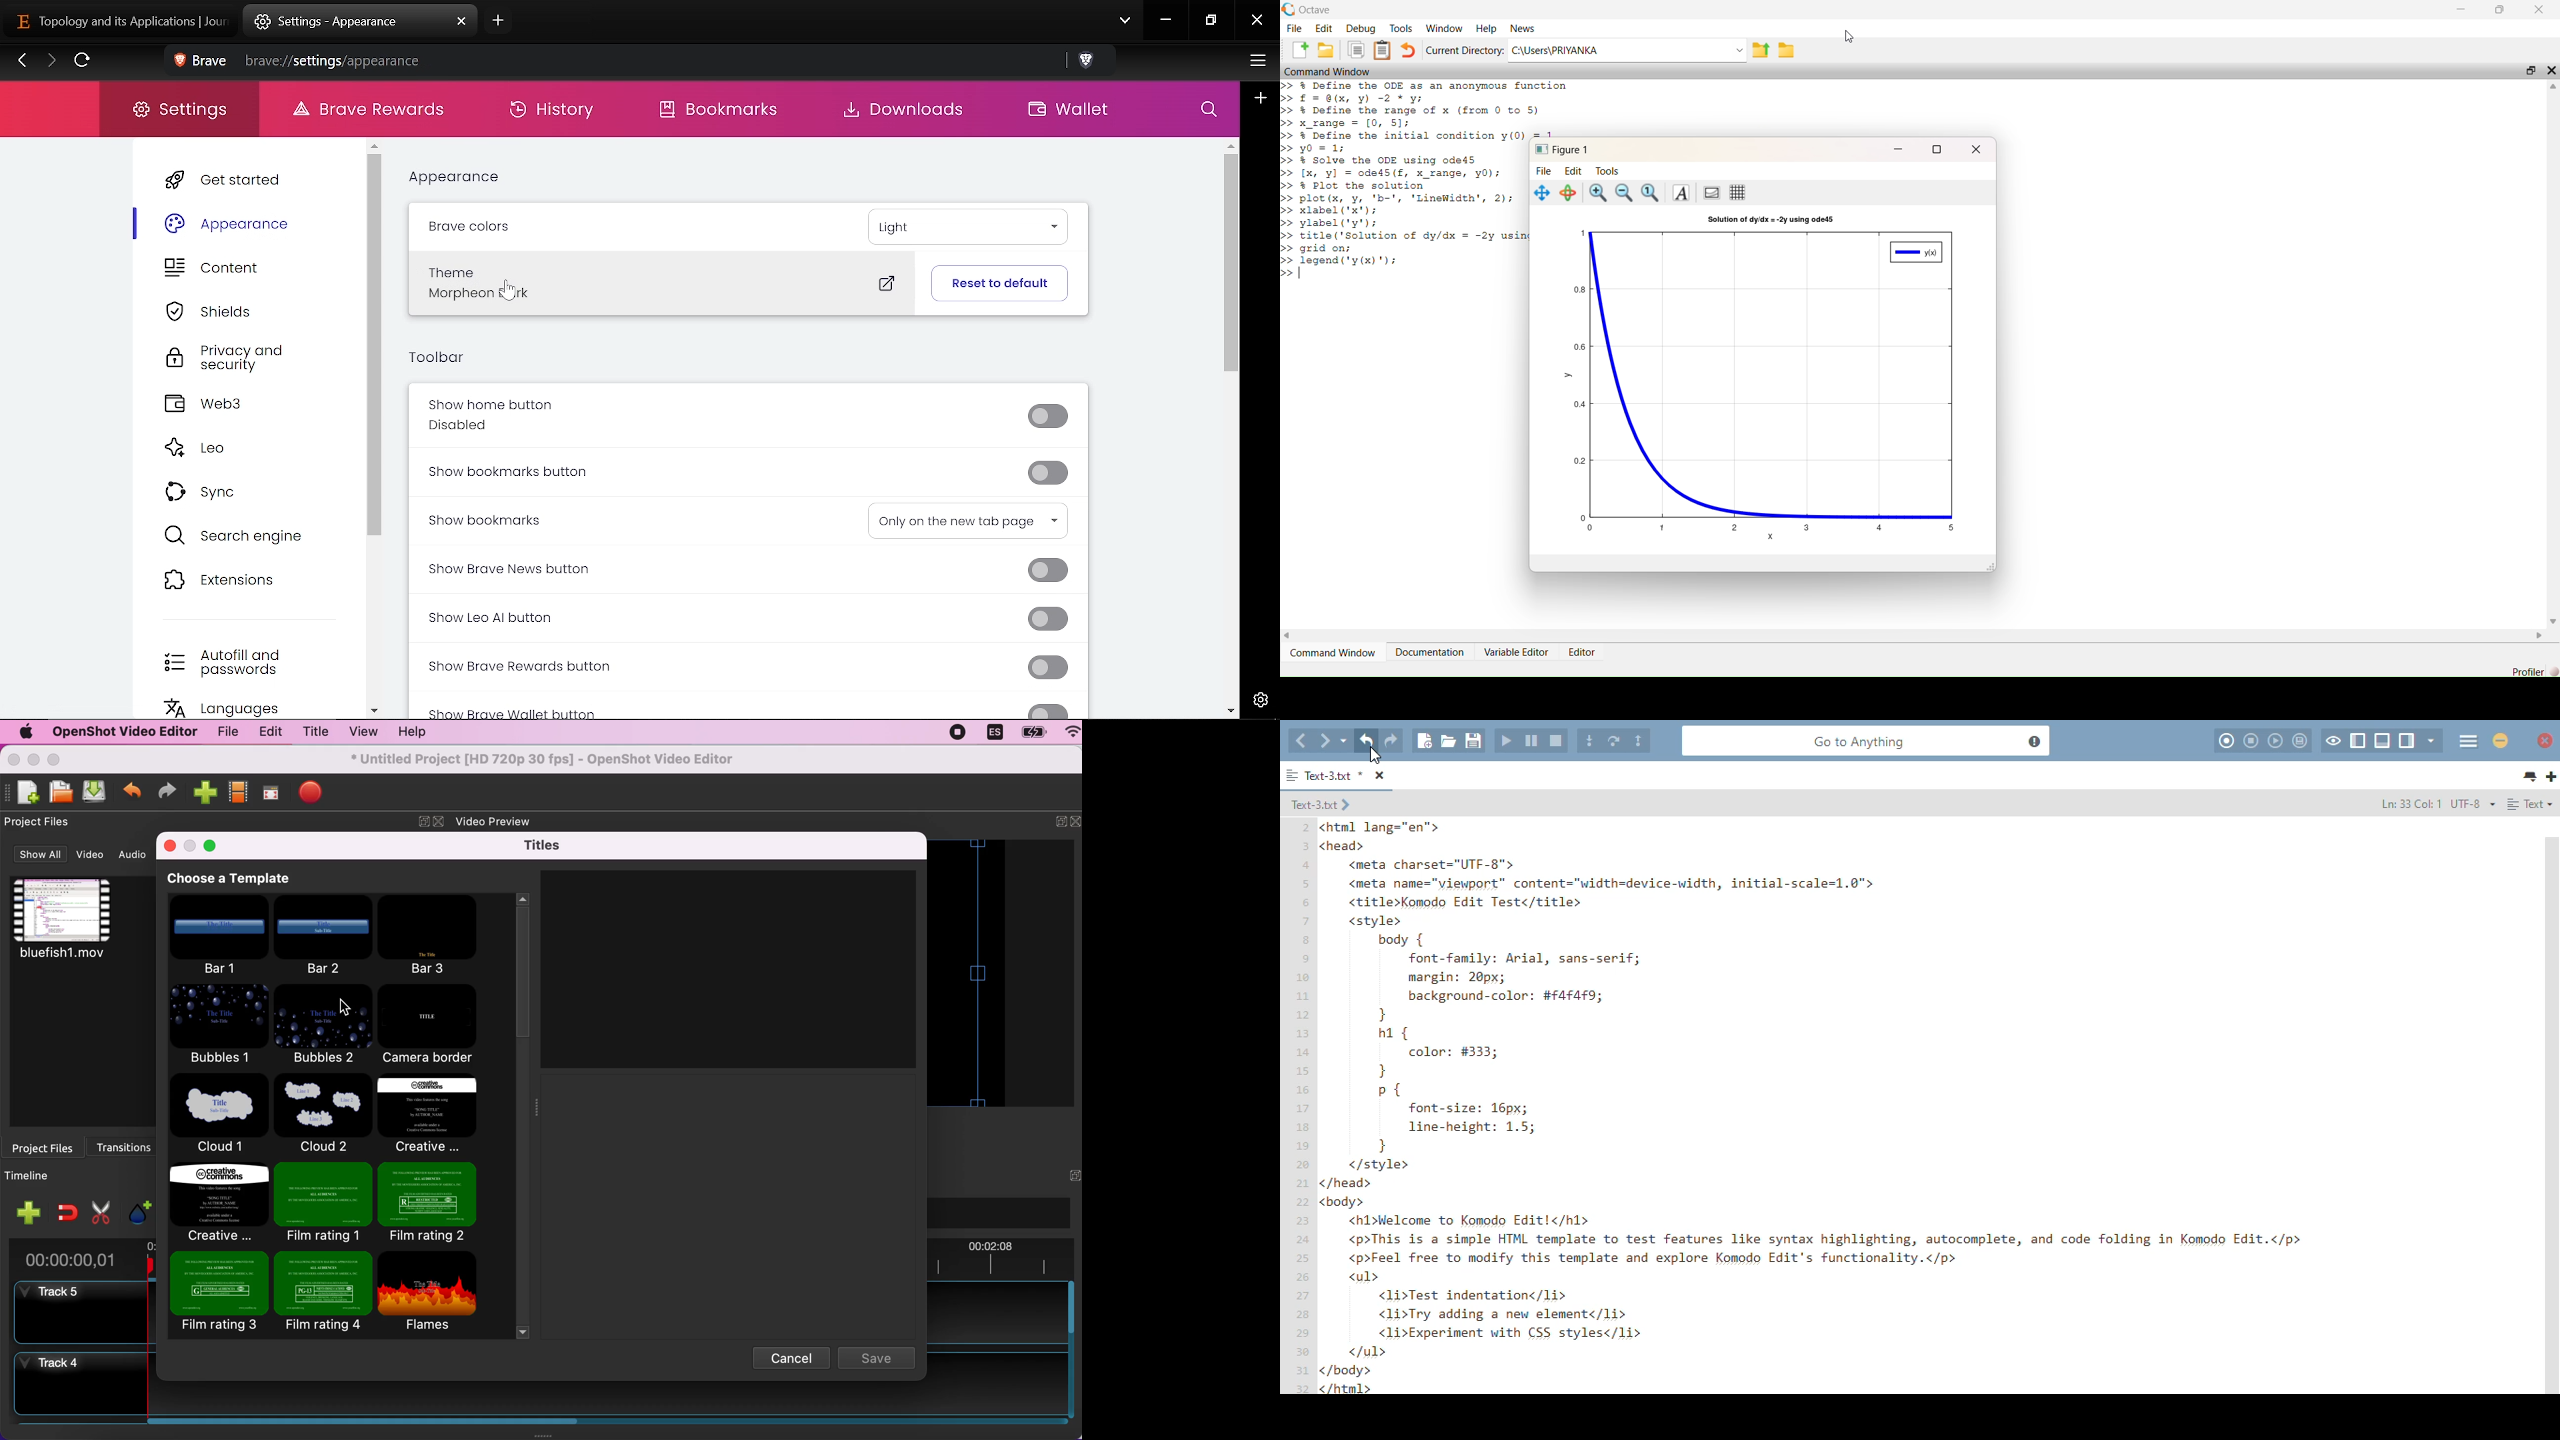 This screenshot has width=2576, height=1456. I want to click on Rotate, so click(1567, 193).